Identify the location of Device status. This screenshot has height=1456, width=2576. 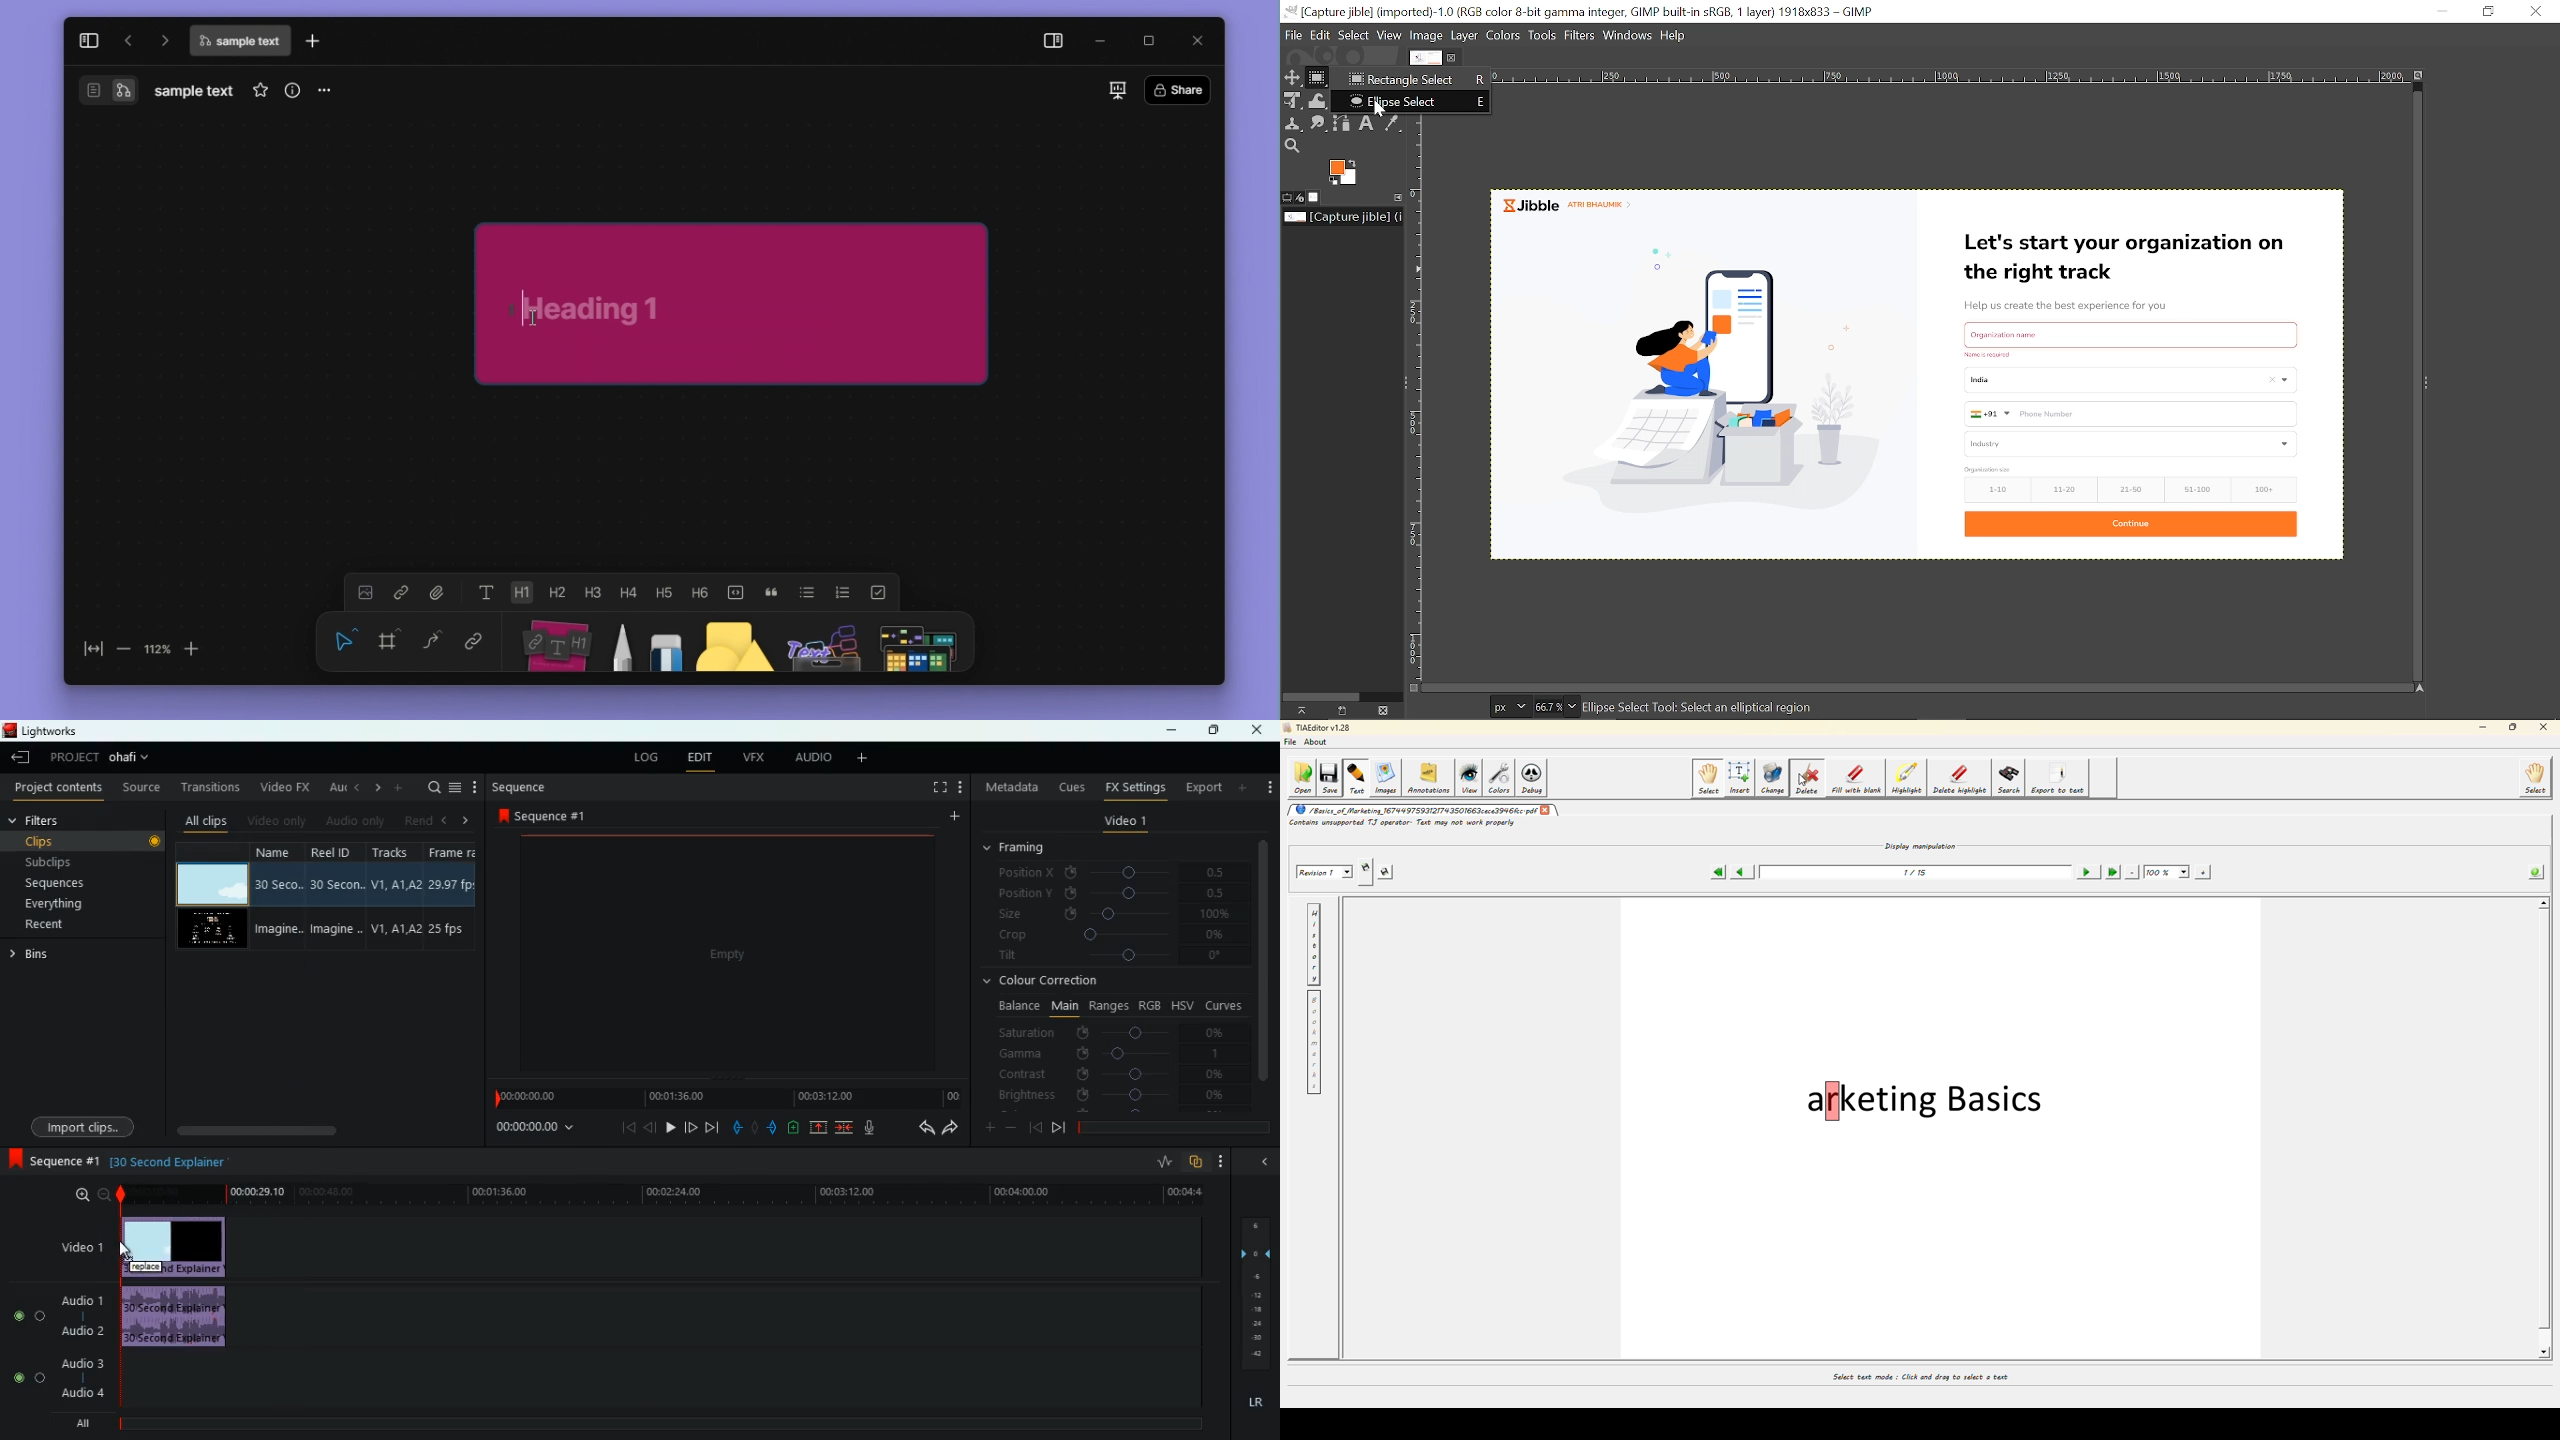
(1301, 197).